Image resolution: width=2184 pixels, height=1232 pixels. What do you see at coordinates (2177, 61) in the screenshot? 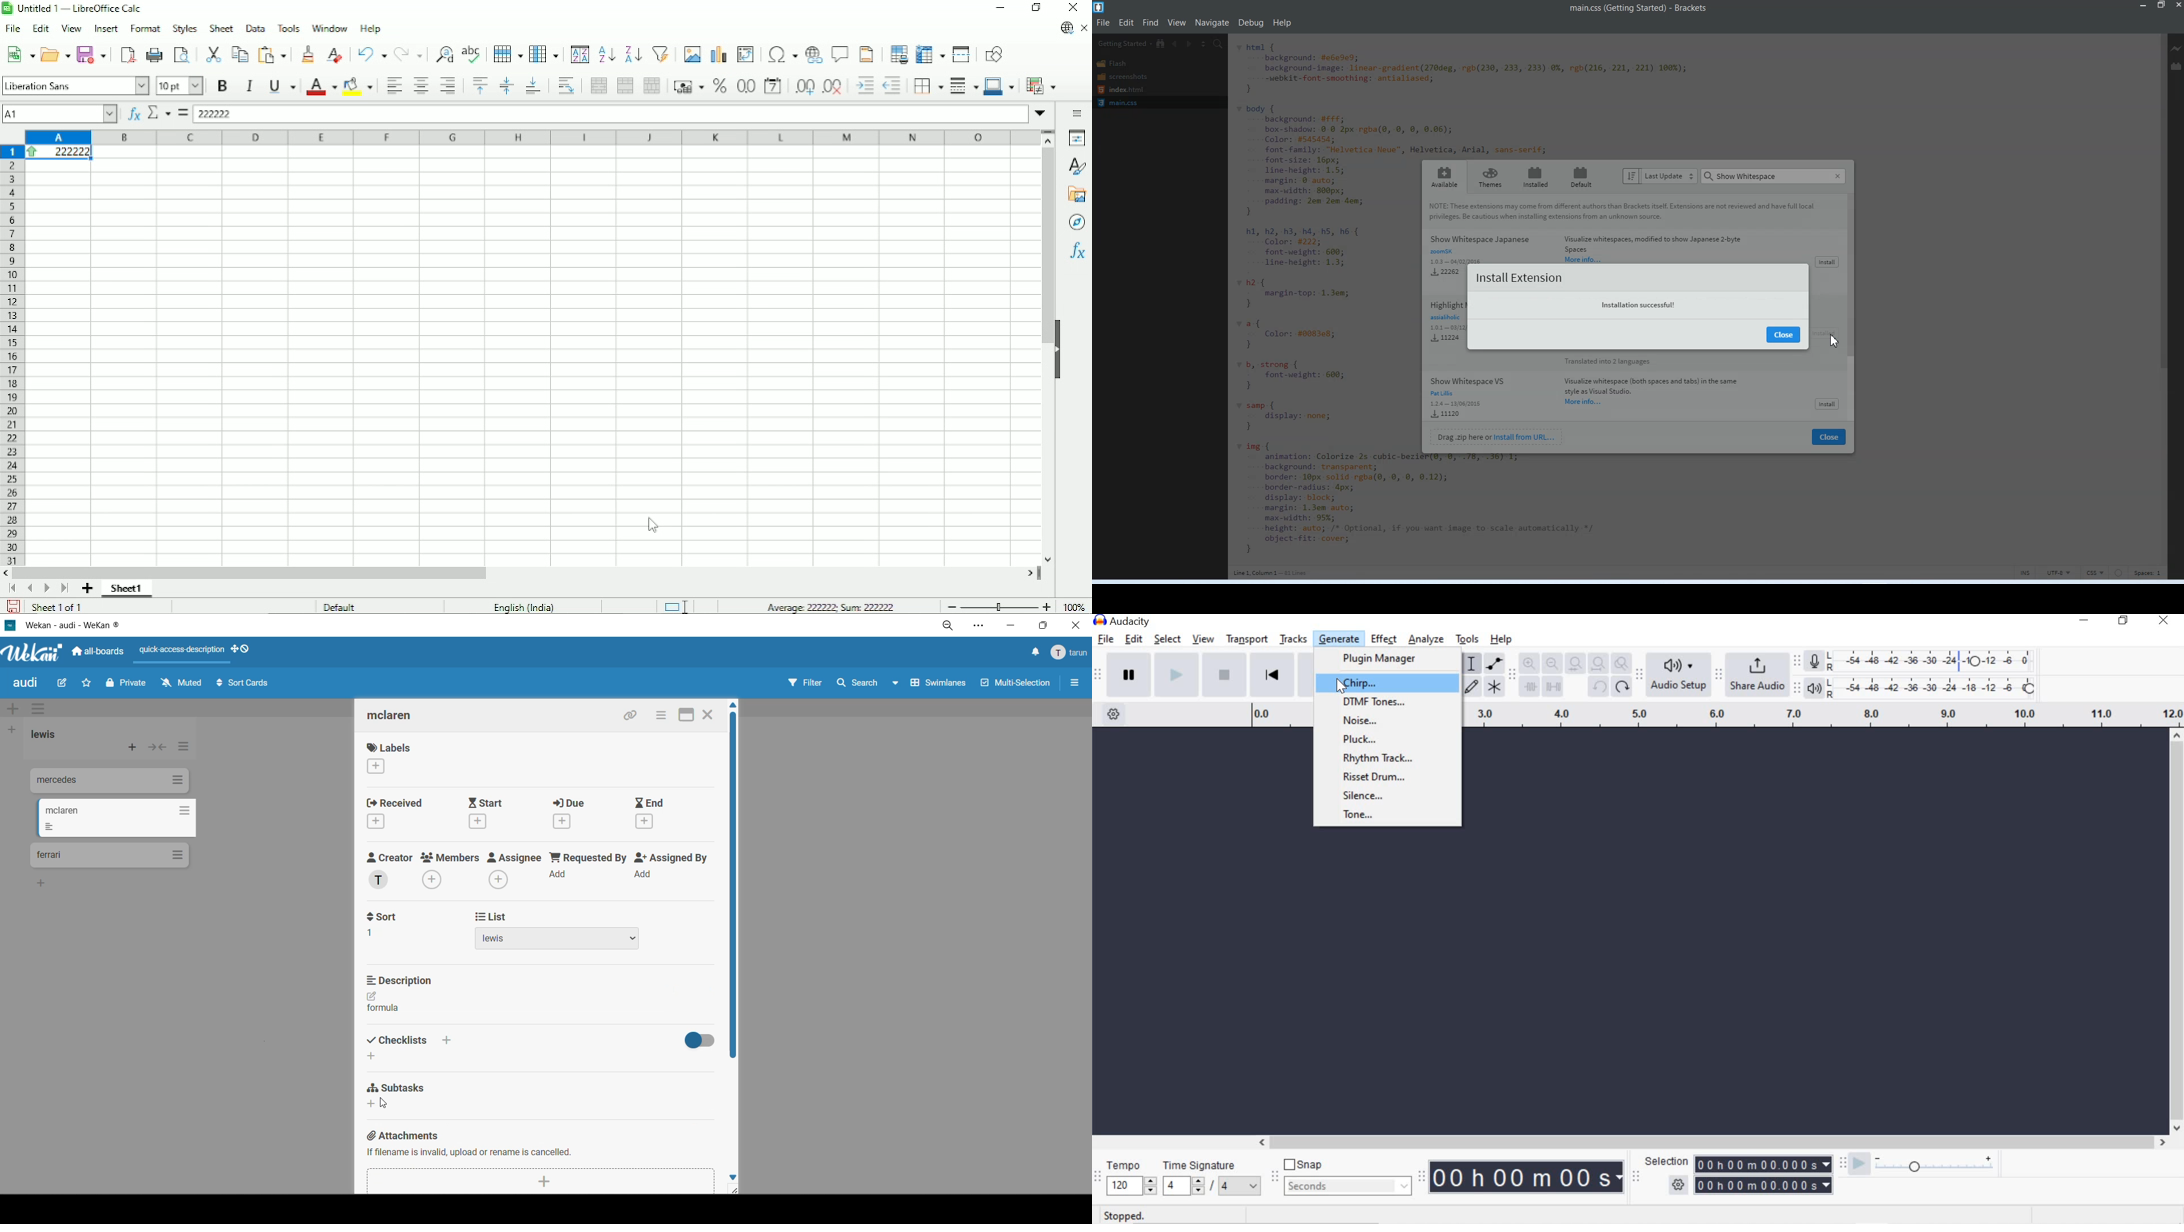
I see `Extension Manager` at bounding box center [2177, 61].